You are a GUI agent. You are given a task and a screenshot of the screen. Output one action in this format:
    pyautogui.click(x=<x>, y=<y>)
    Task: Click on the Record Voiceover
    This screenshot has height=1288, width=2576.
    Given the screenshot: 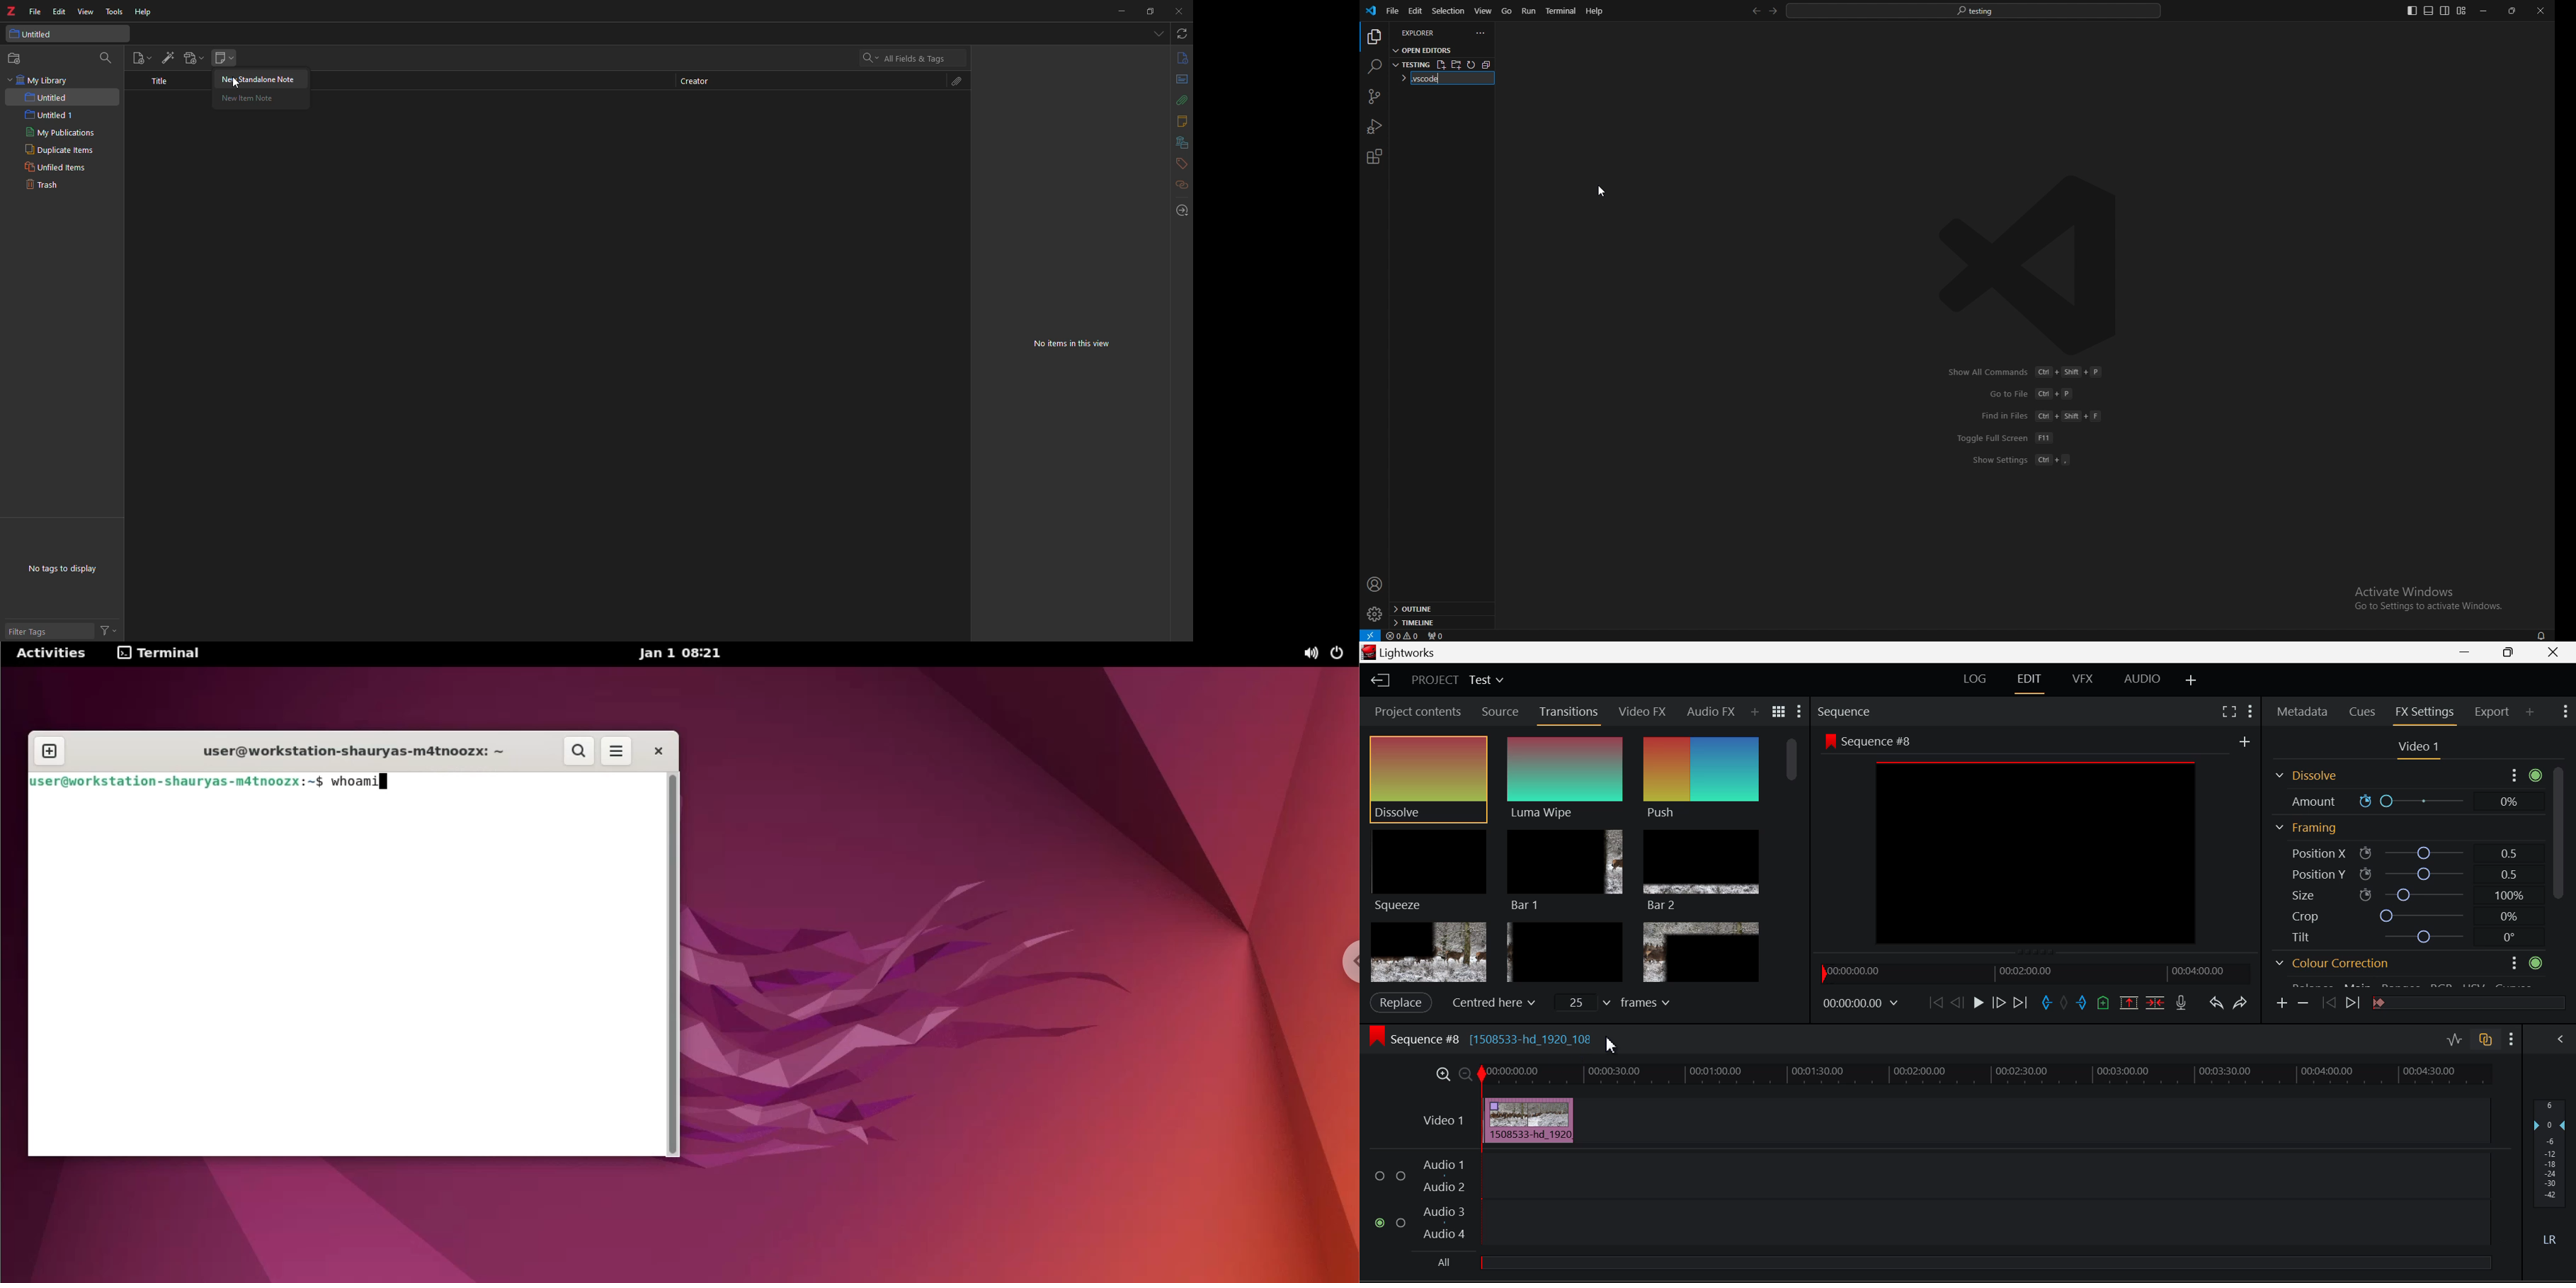 What is the action you would take?
    pyautogui.click(x=2182, y=1003)
    